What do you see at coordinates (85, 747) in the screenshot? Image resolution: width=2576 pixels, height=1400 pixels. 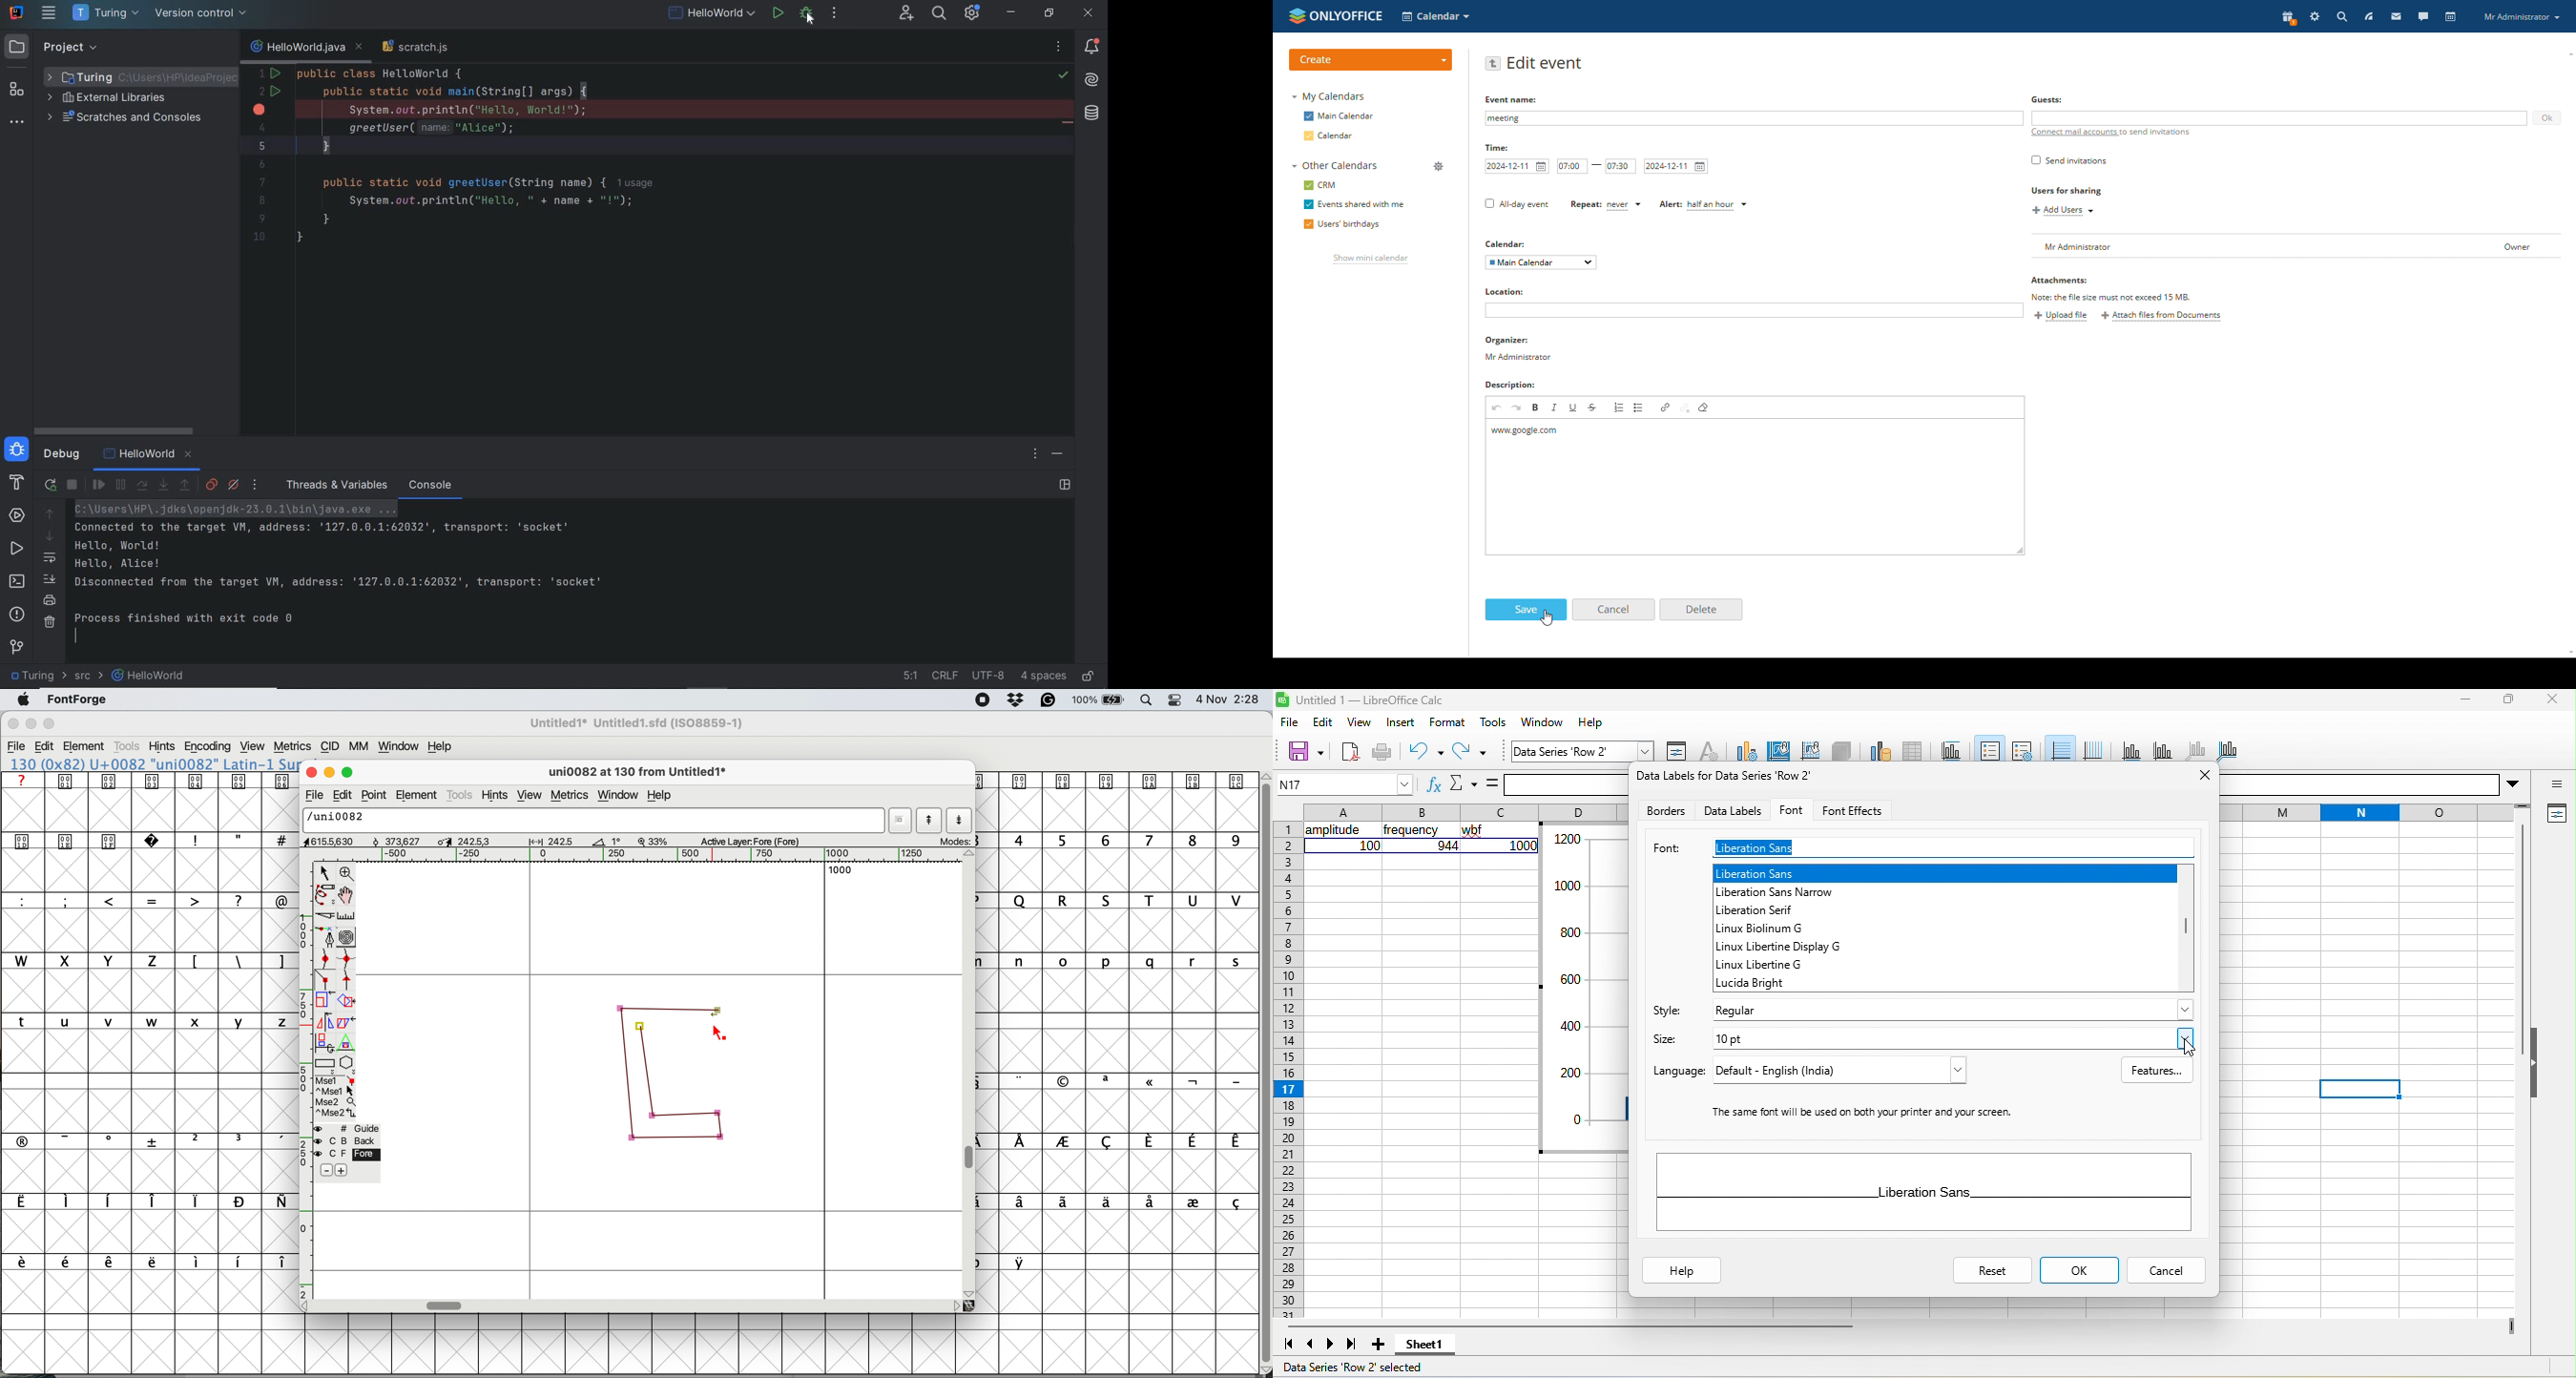 I see `element` at bounding box center [85, 747].